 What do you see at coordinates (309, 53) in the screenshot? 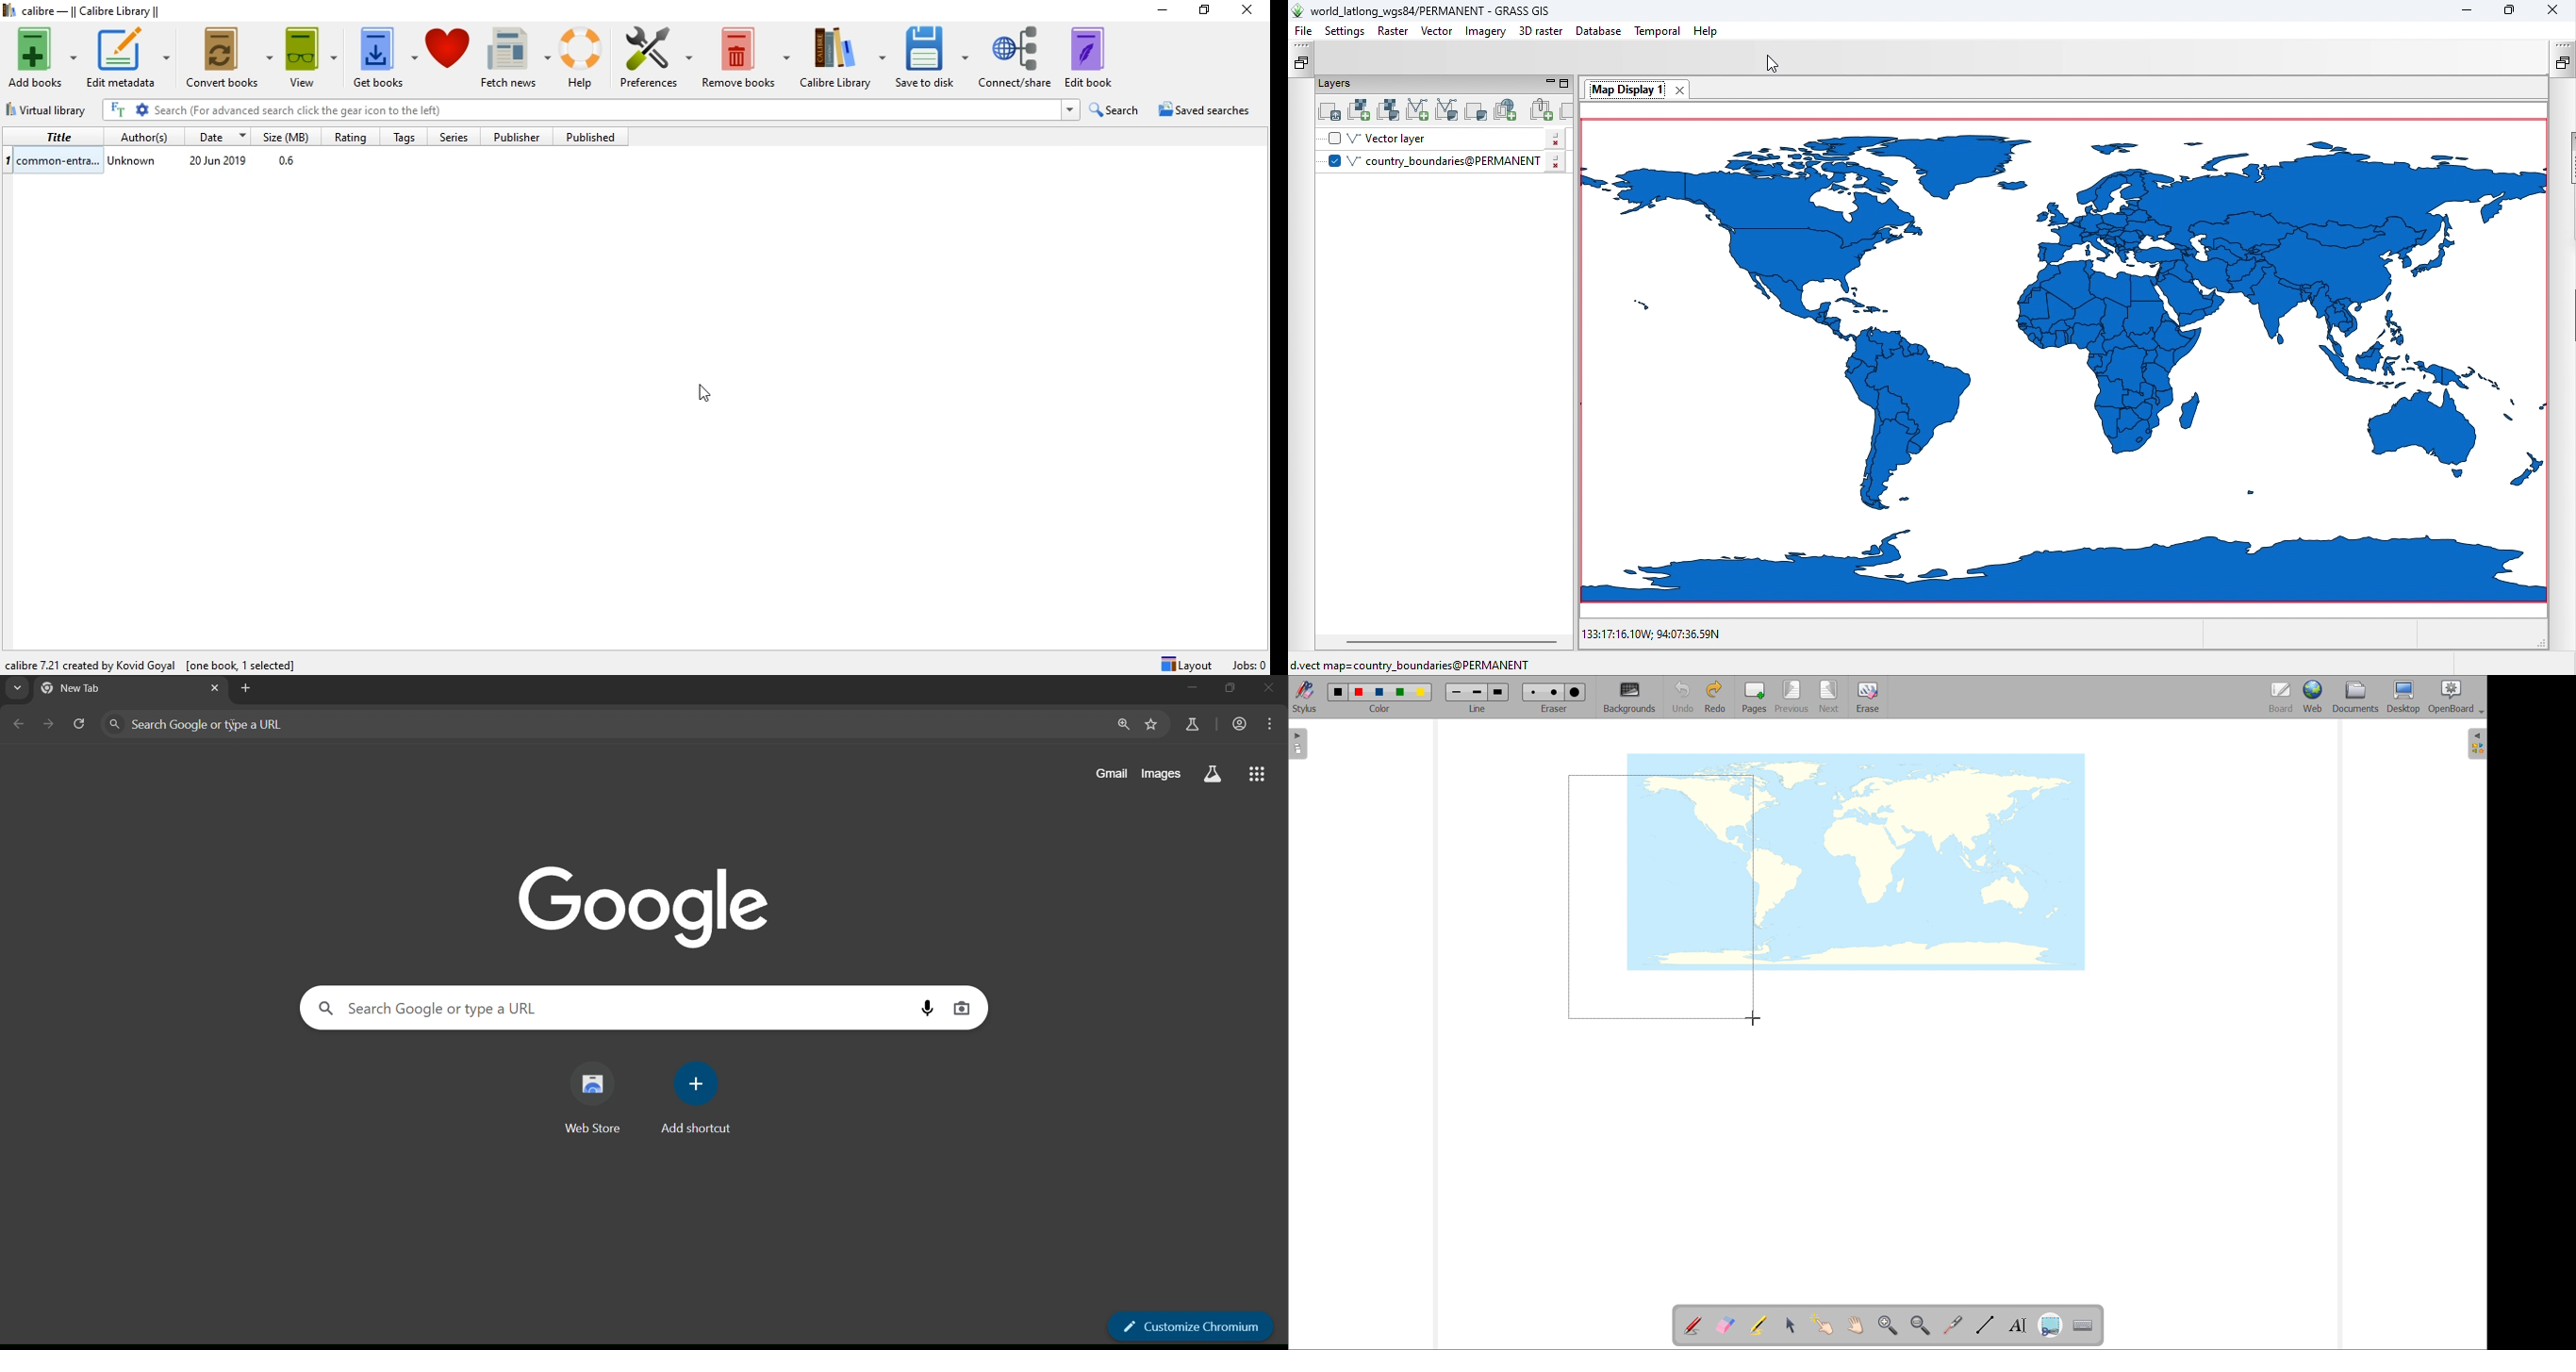
I see `View` at bounding box center [309, 53].